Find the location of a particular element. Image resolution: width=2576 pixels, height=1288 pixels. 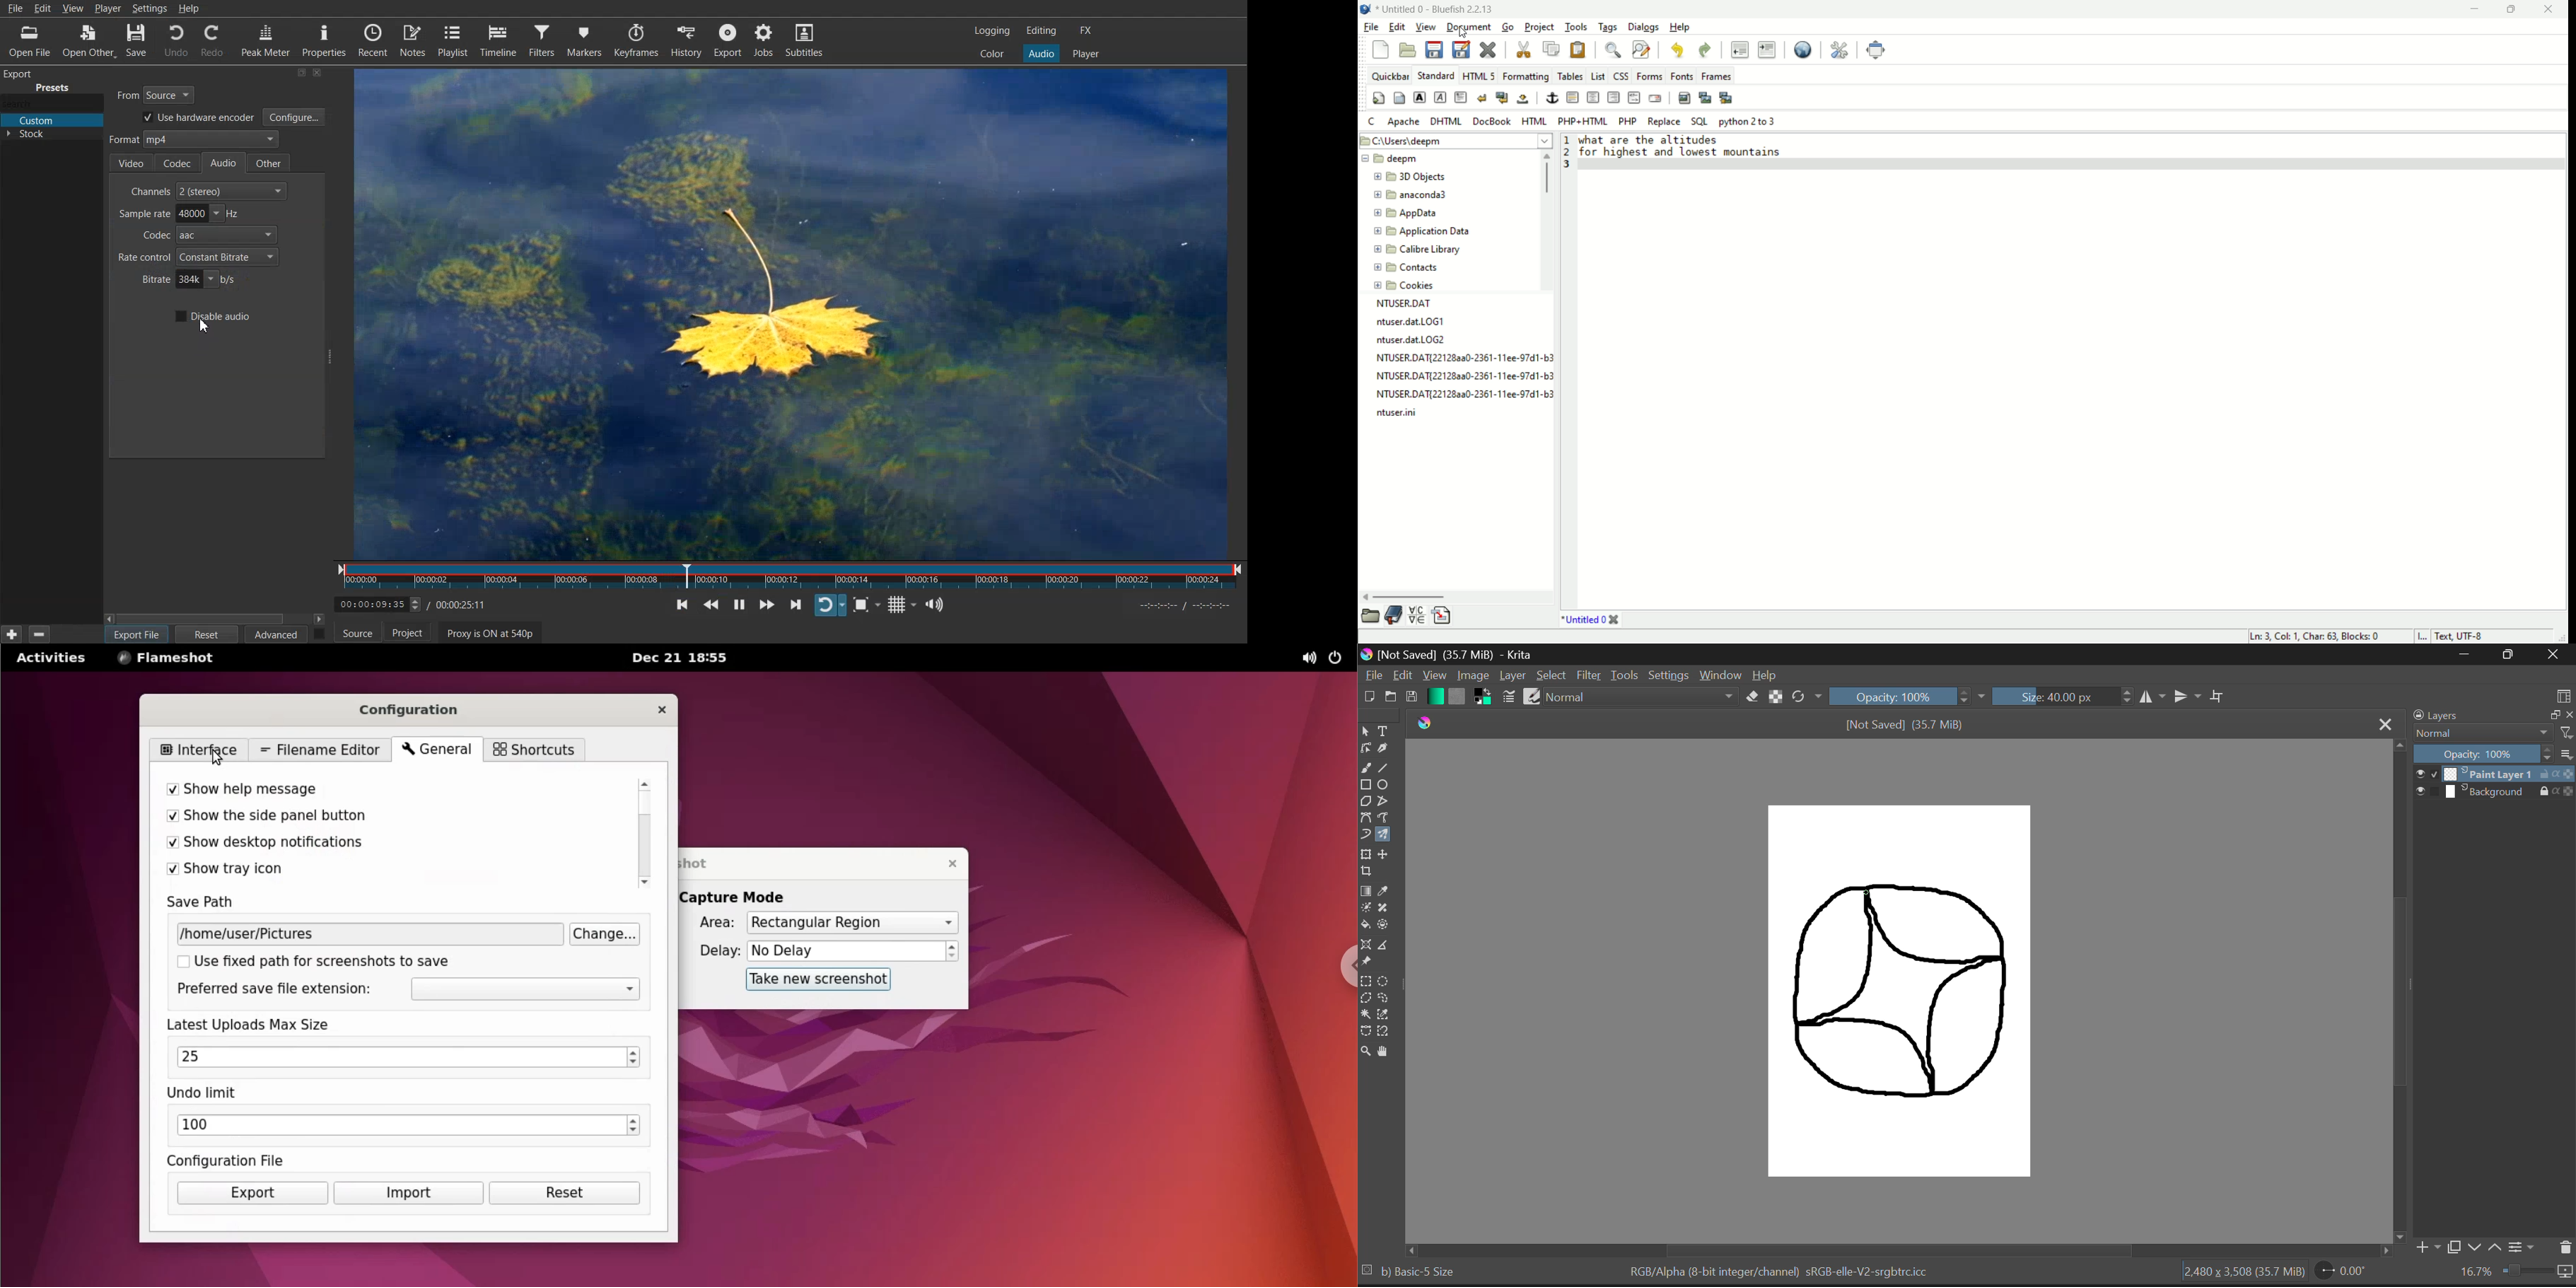

Rectangular Selection is located at coordinates (1368, 982).